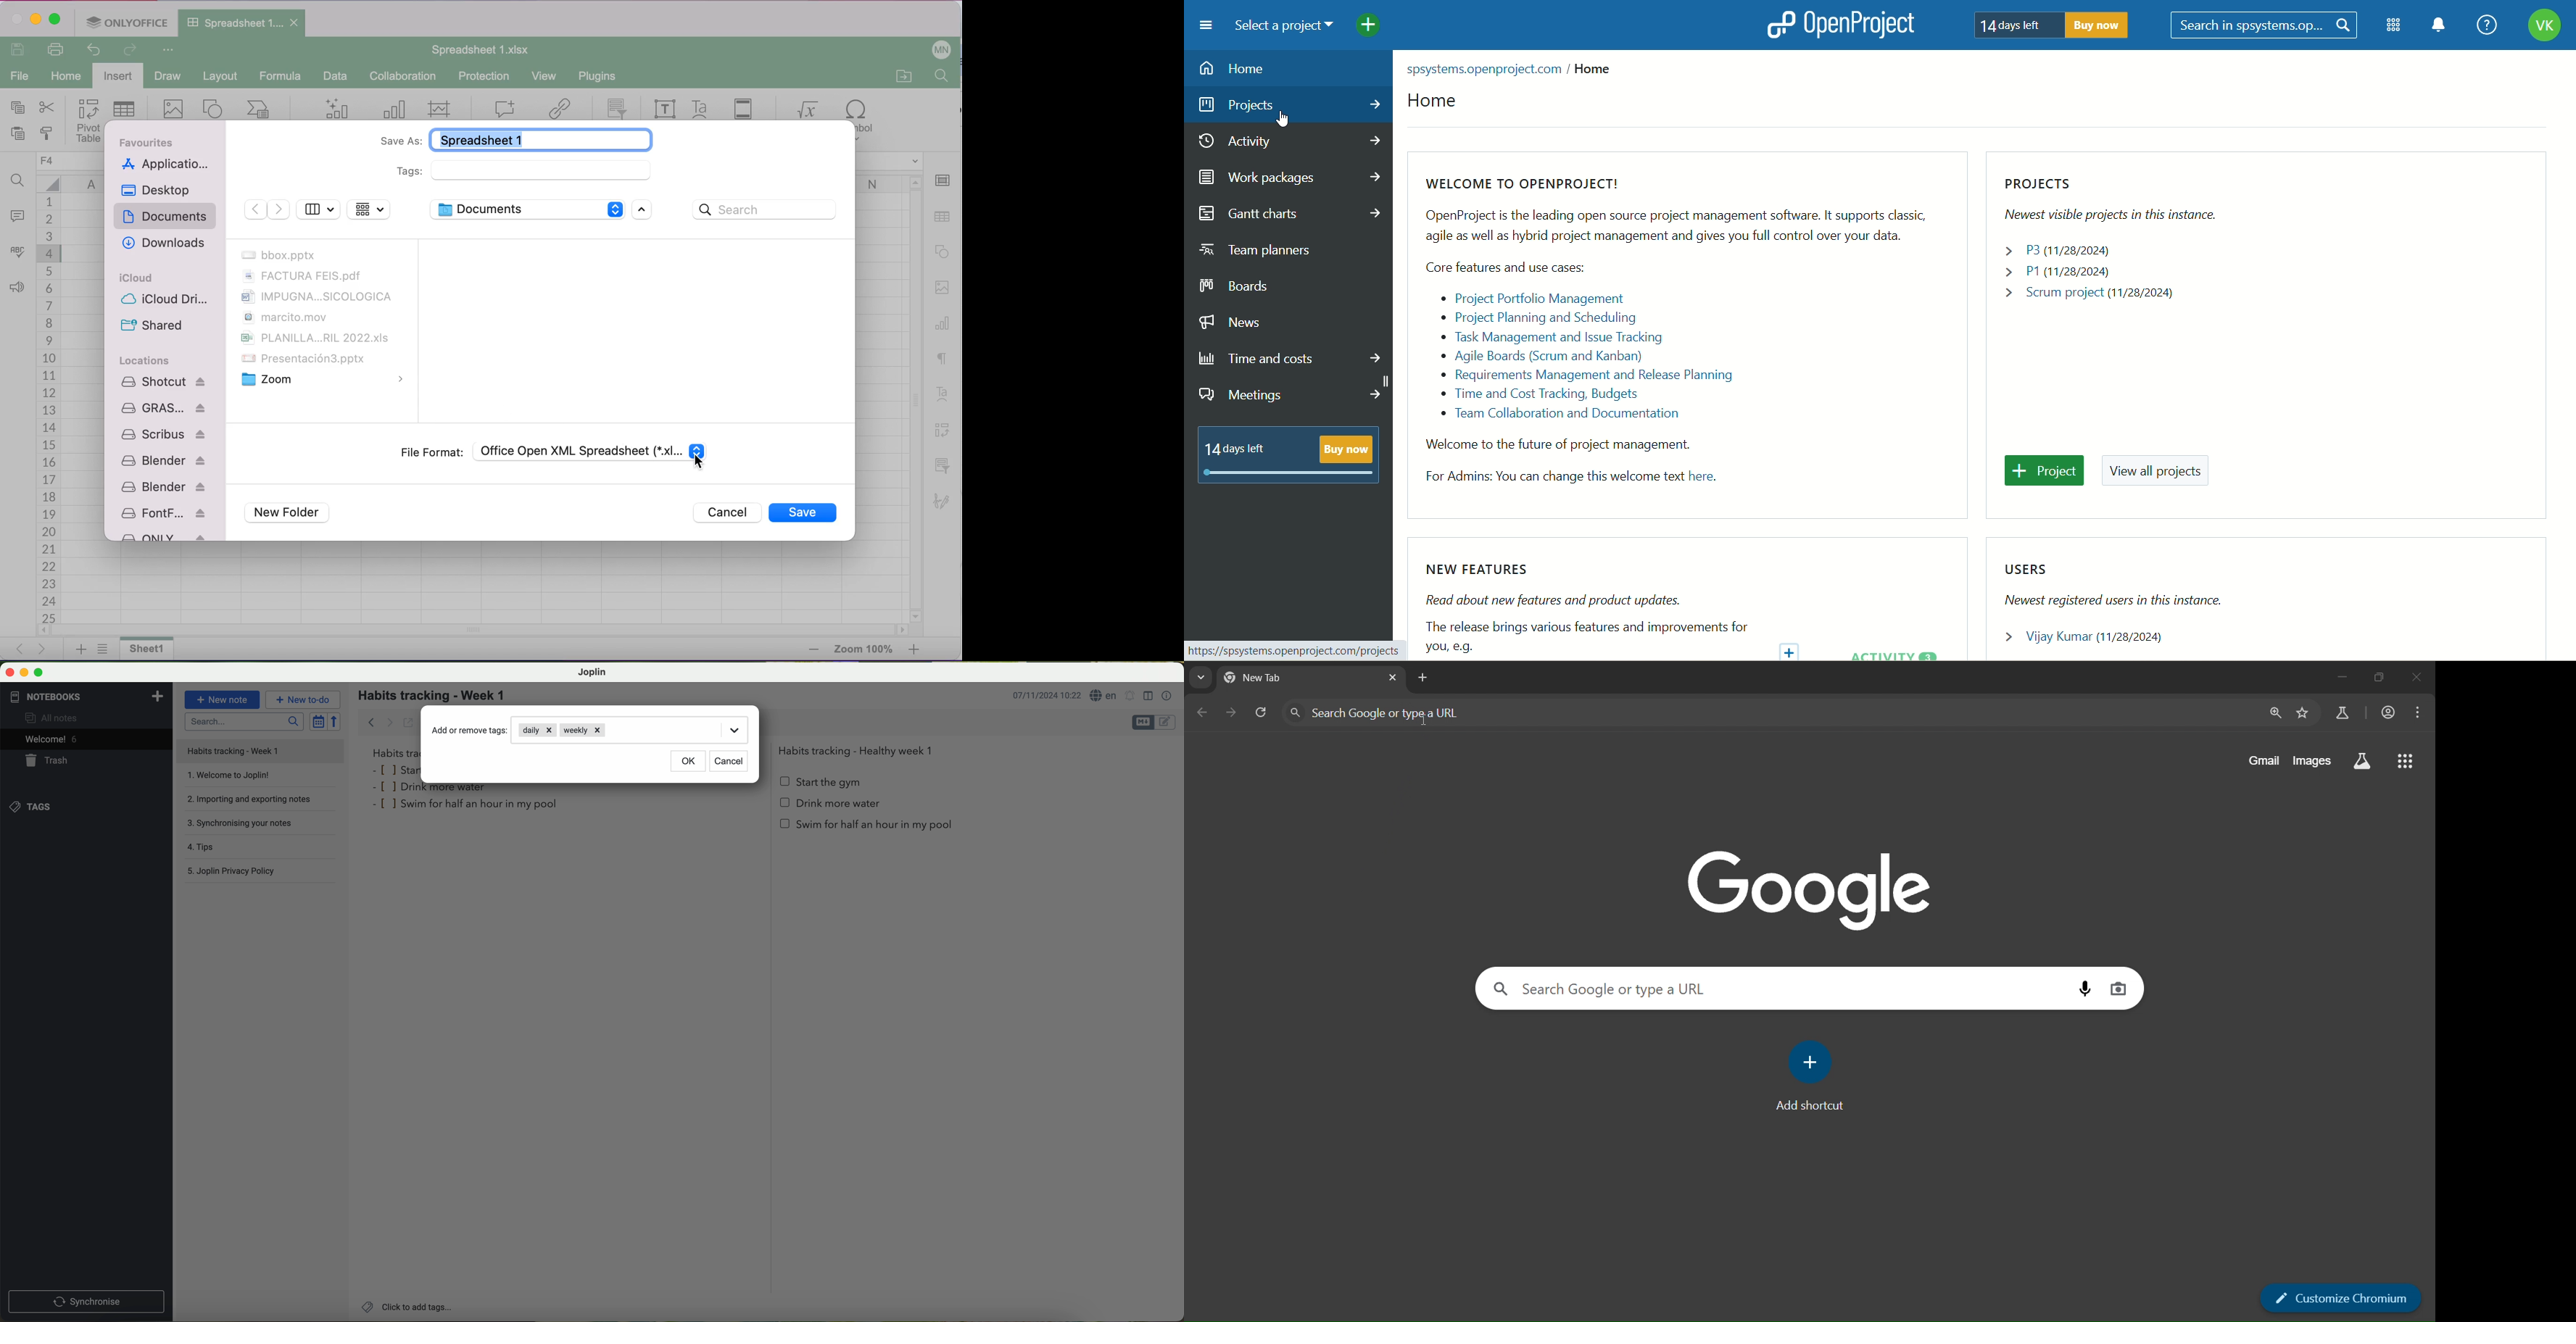  Describe the element at coordinates (2409, 761) in the screenshot. I see `google apps` at that location.